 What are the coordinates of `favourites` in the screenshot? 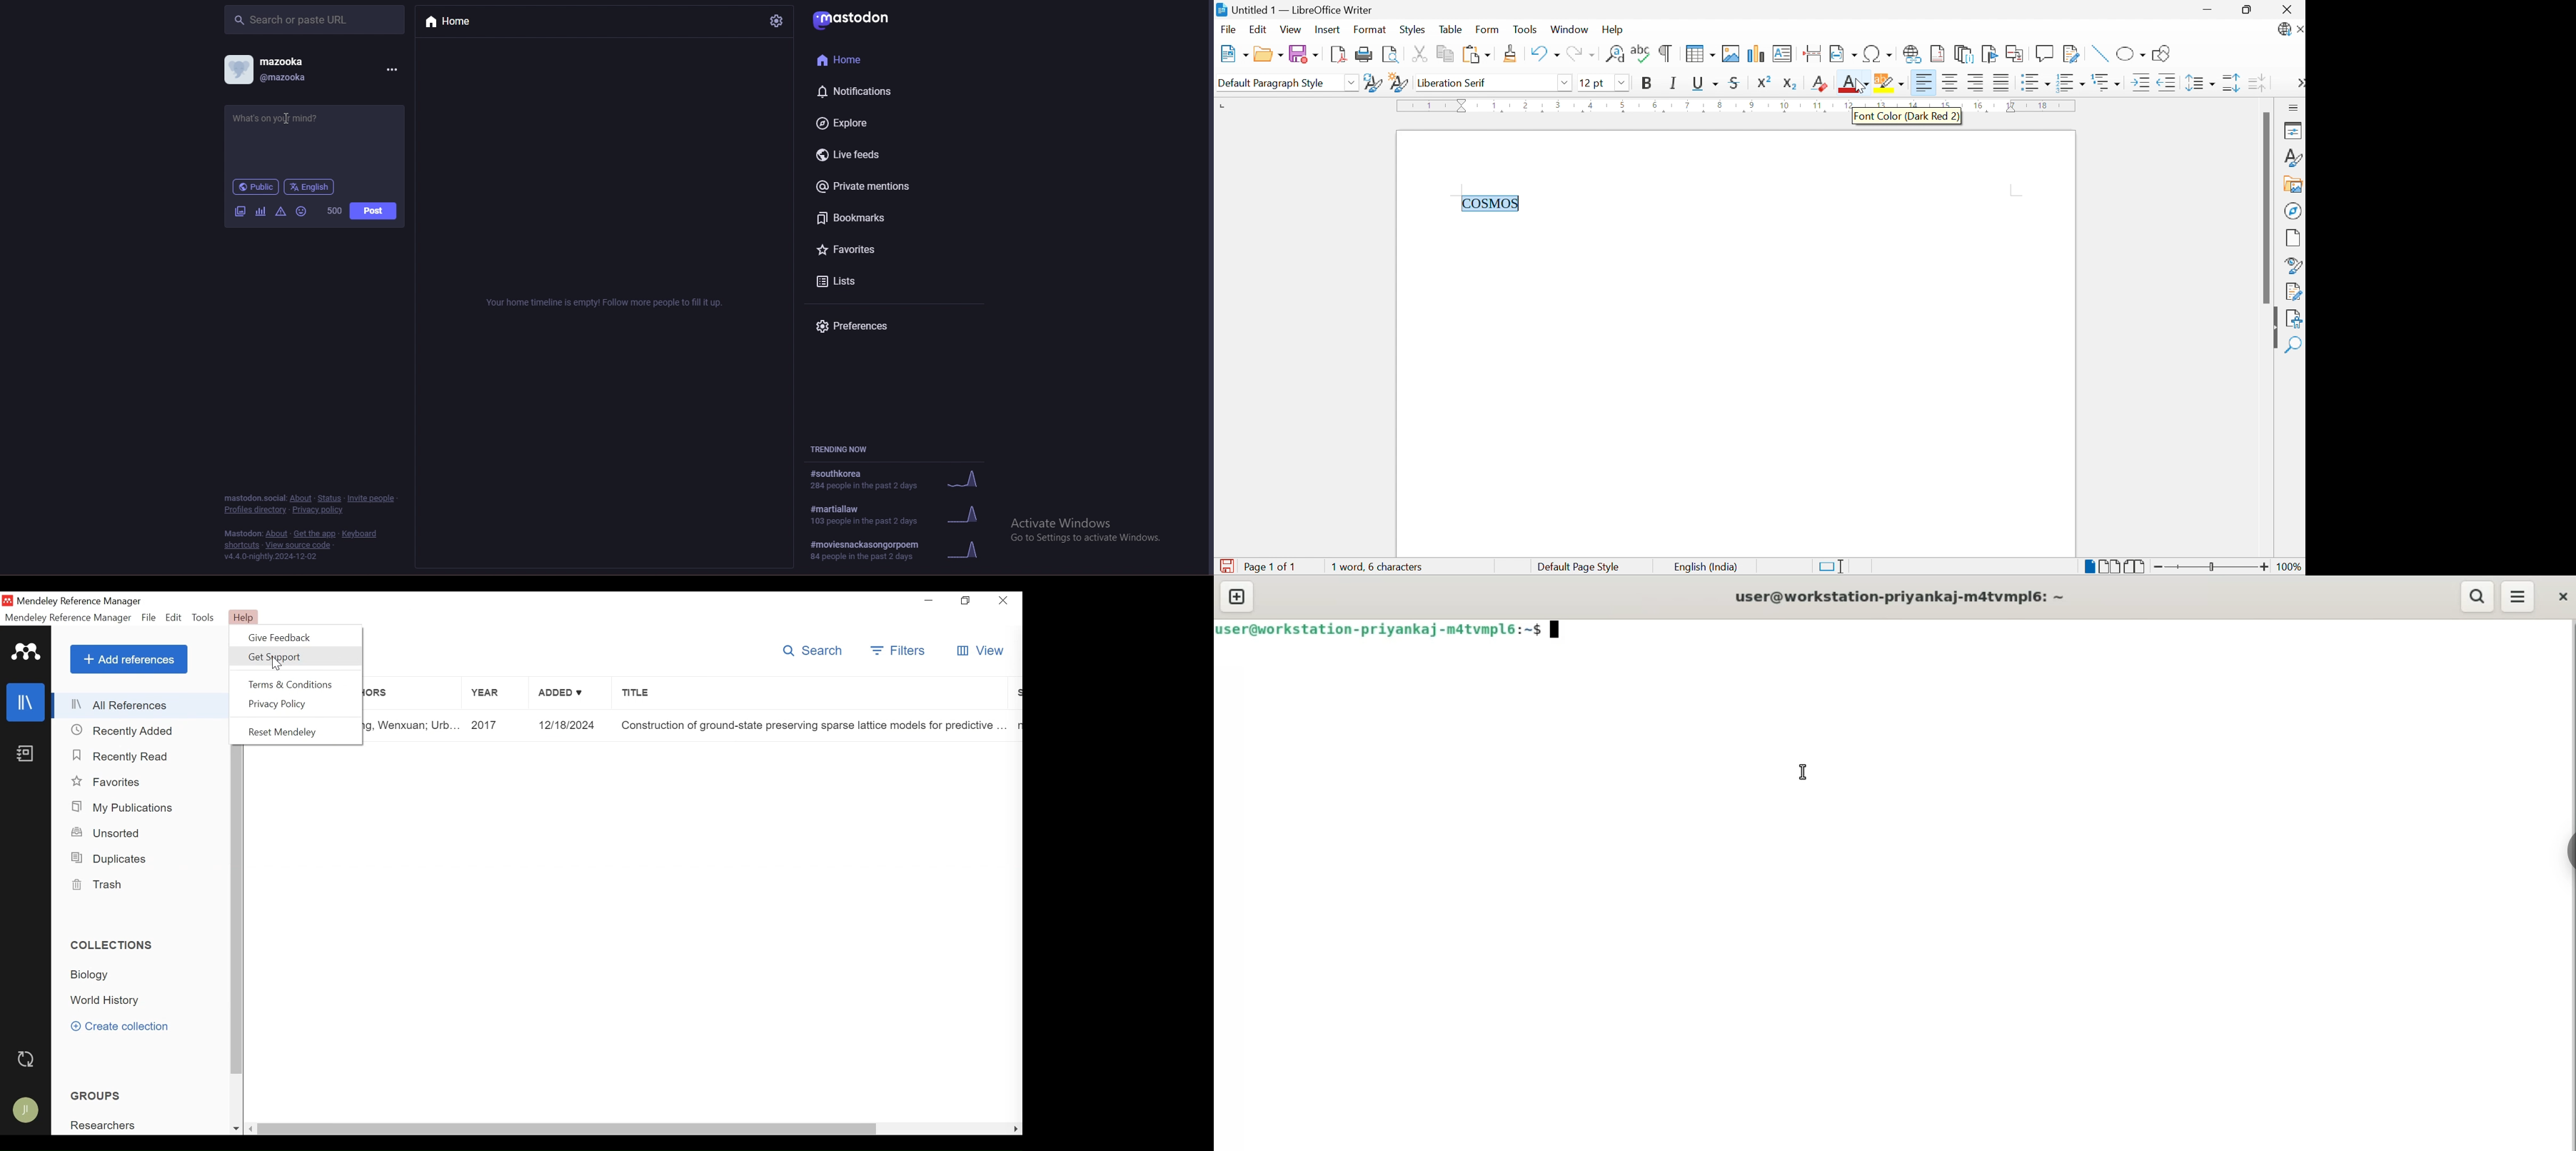 It's located at (878, 249).